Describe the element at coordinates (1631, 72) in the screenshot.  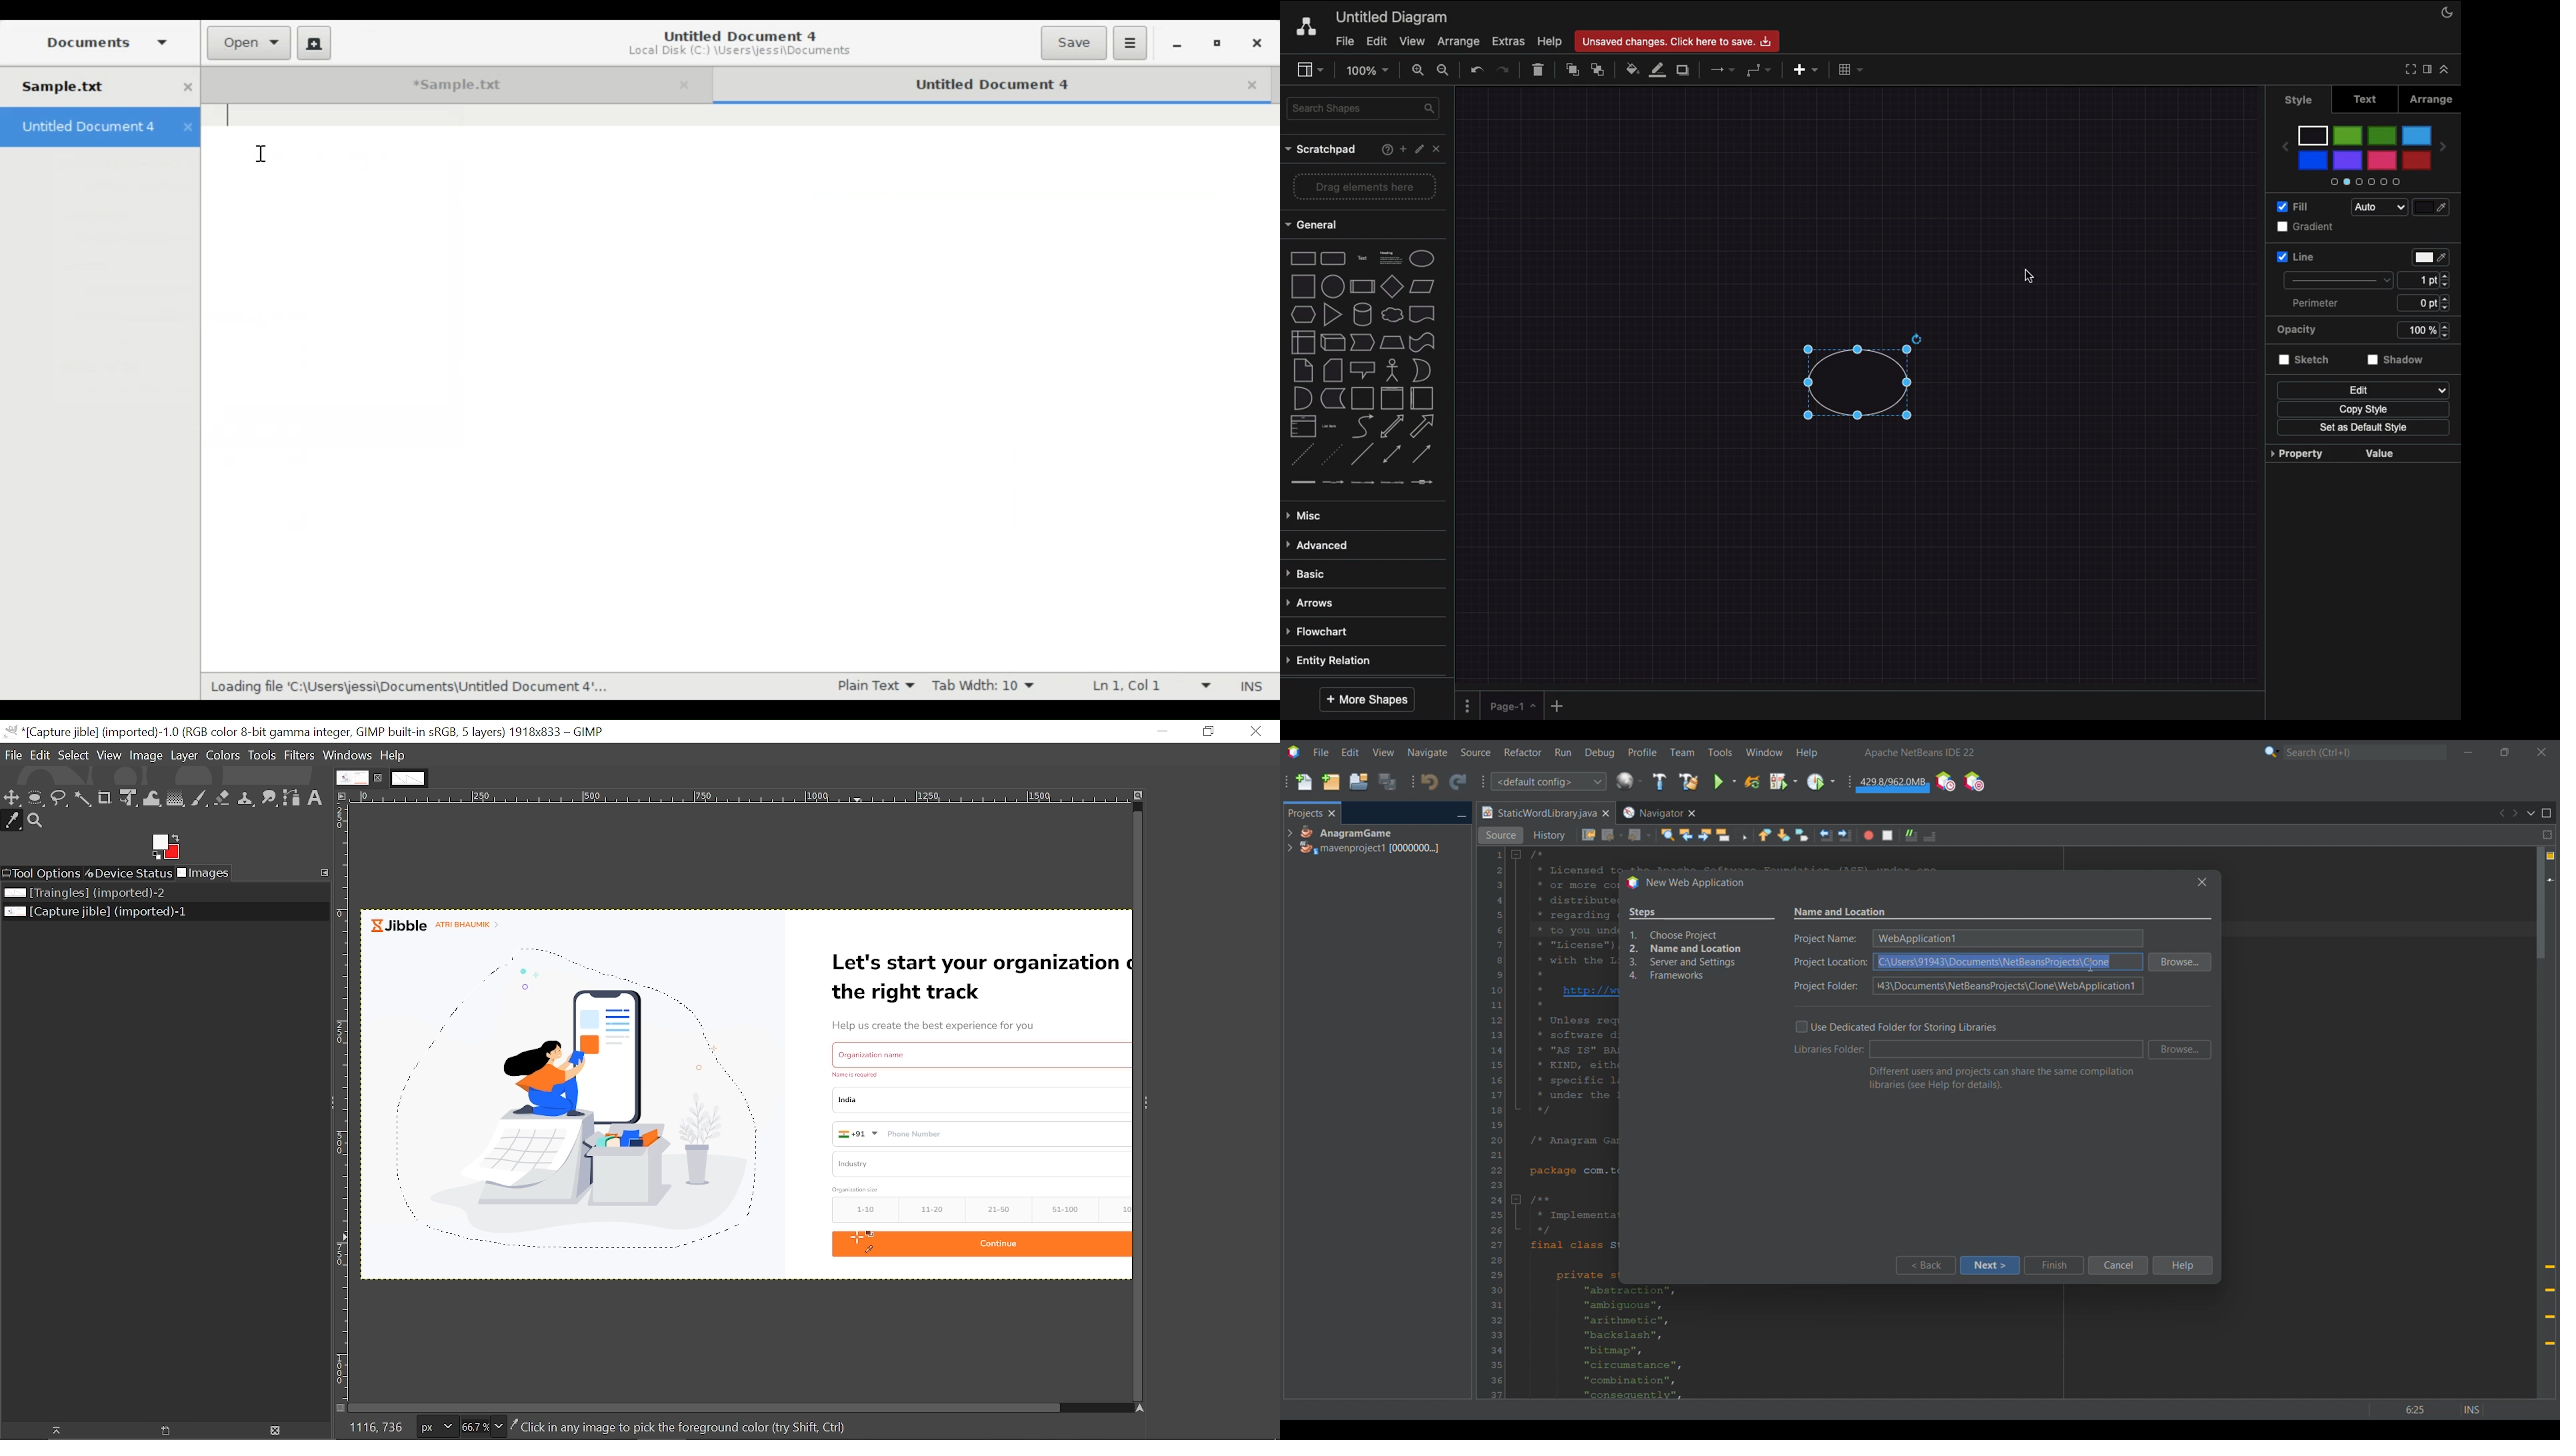
I see `Fill color` at that location.